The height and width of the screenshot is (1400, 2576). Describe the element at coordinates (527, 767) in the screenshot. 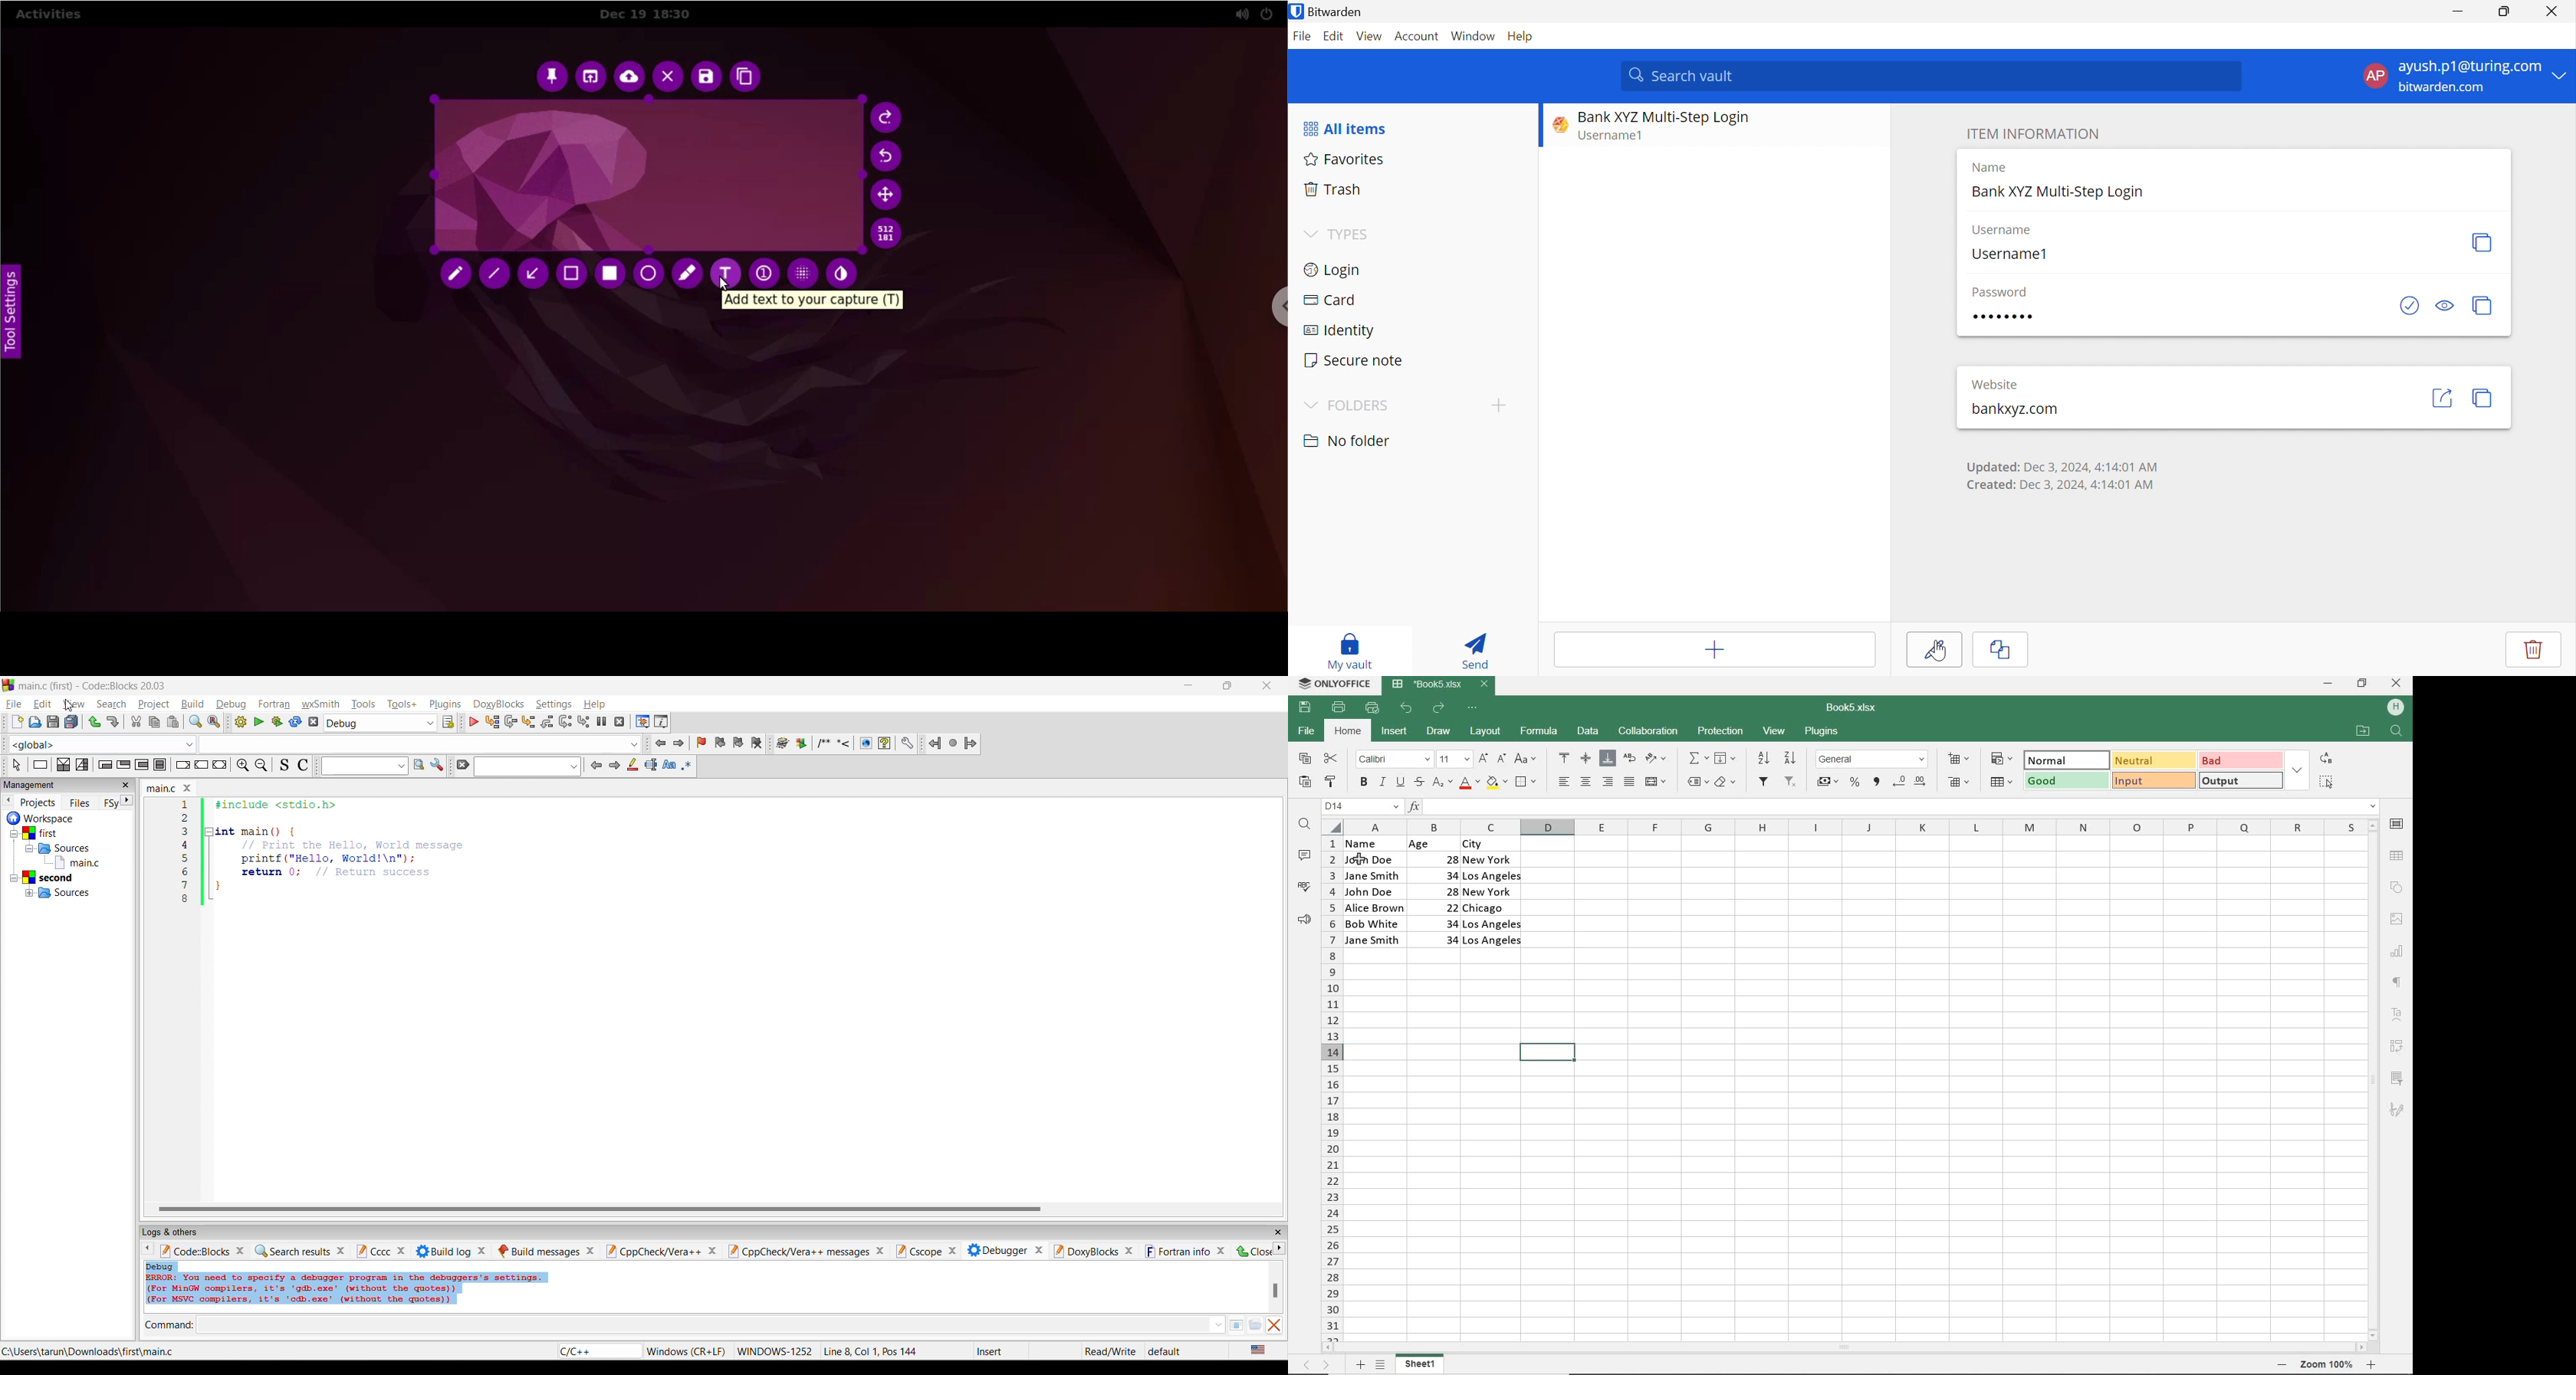

I see `search` at that location.